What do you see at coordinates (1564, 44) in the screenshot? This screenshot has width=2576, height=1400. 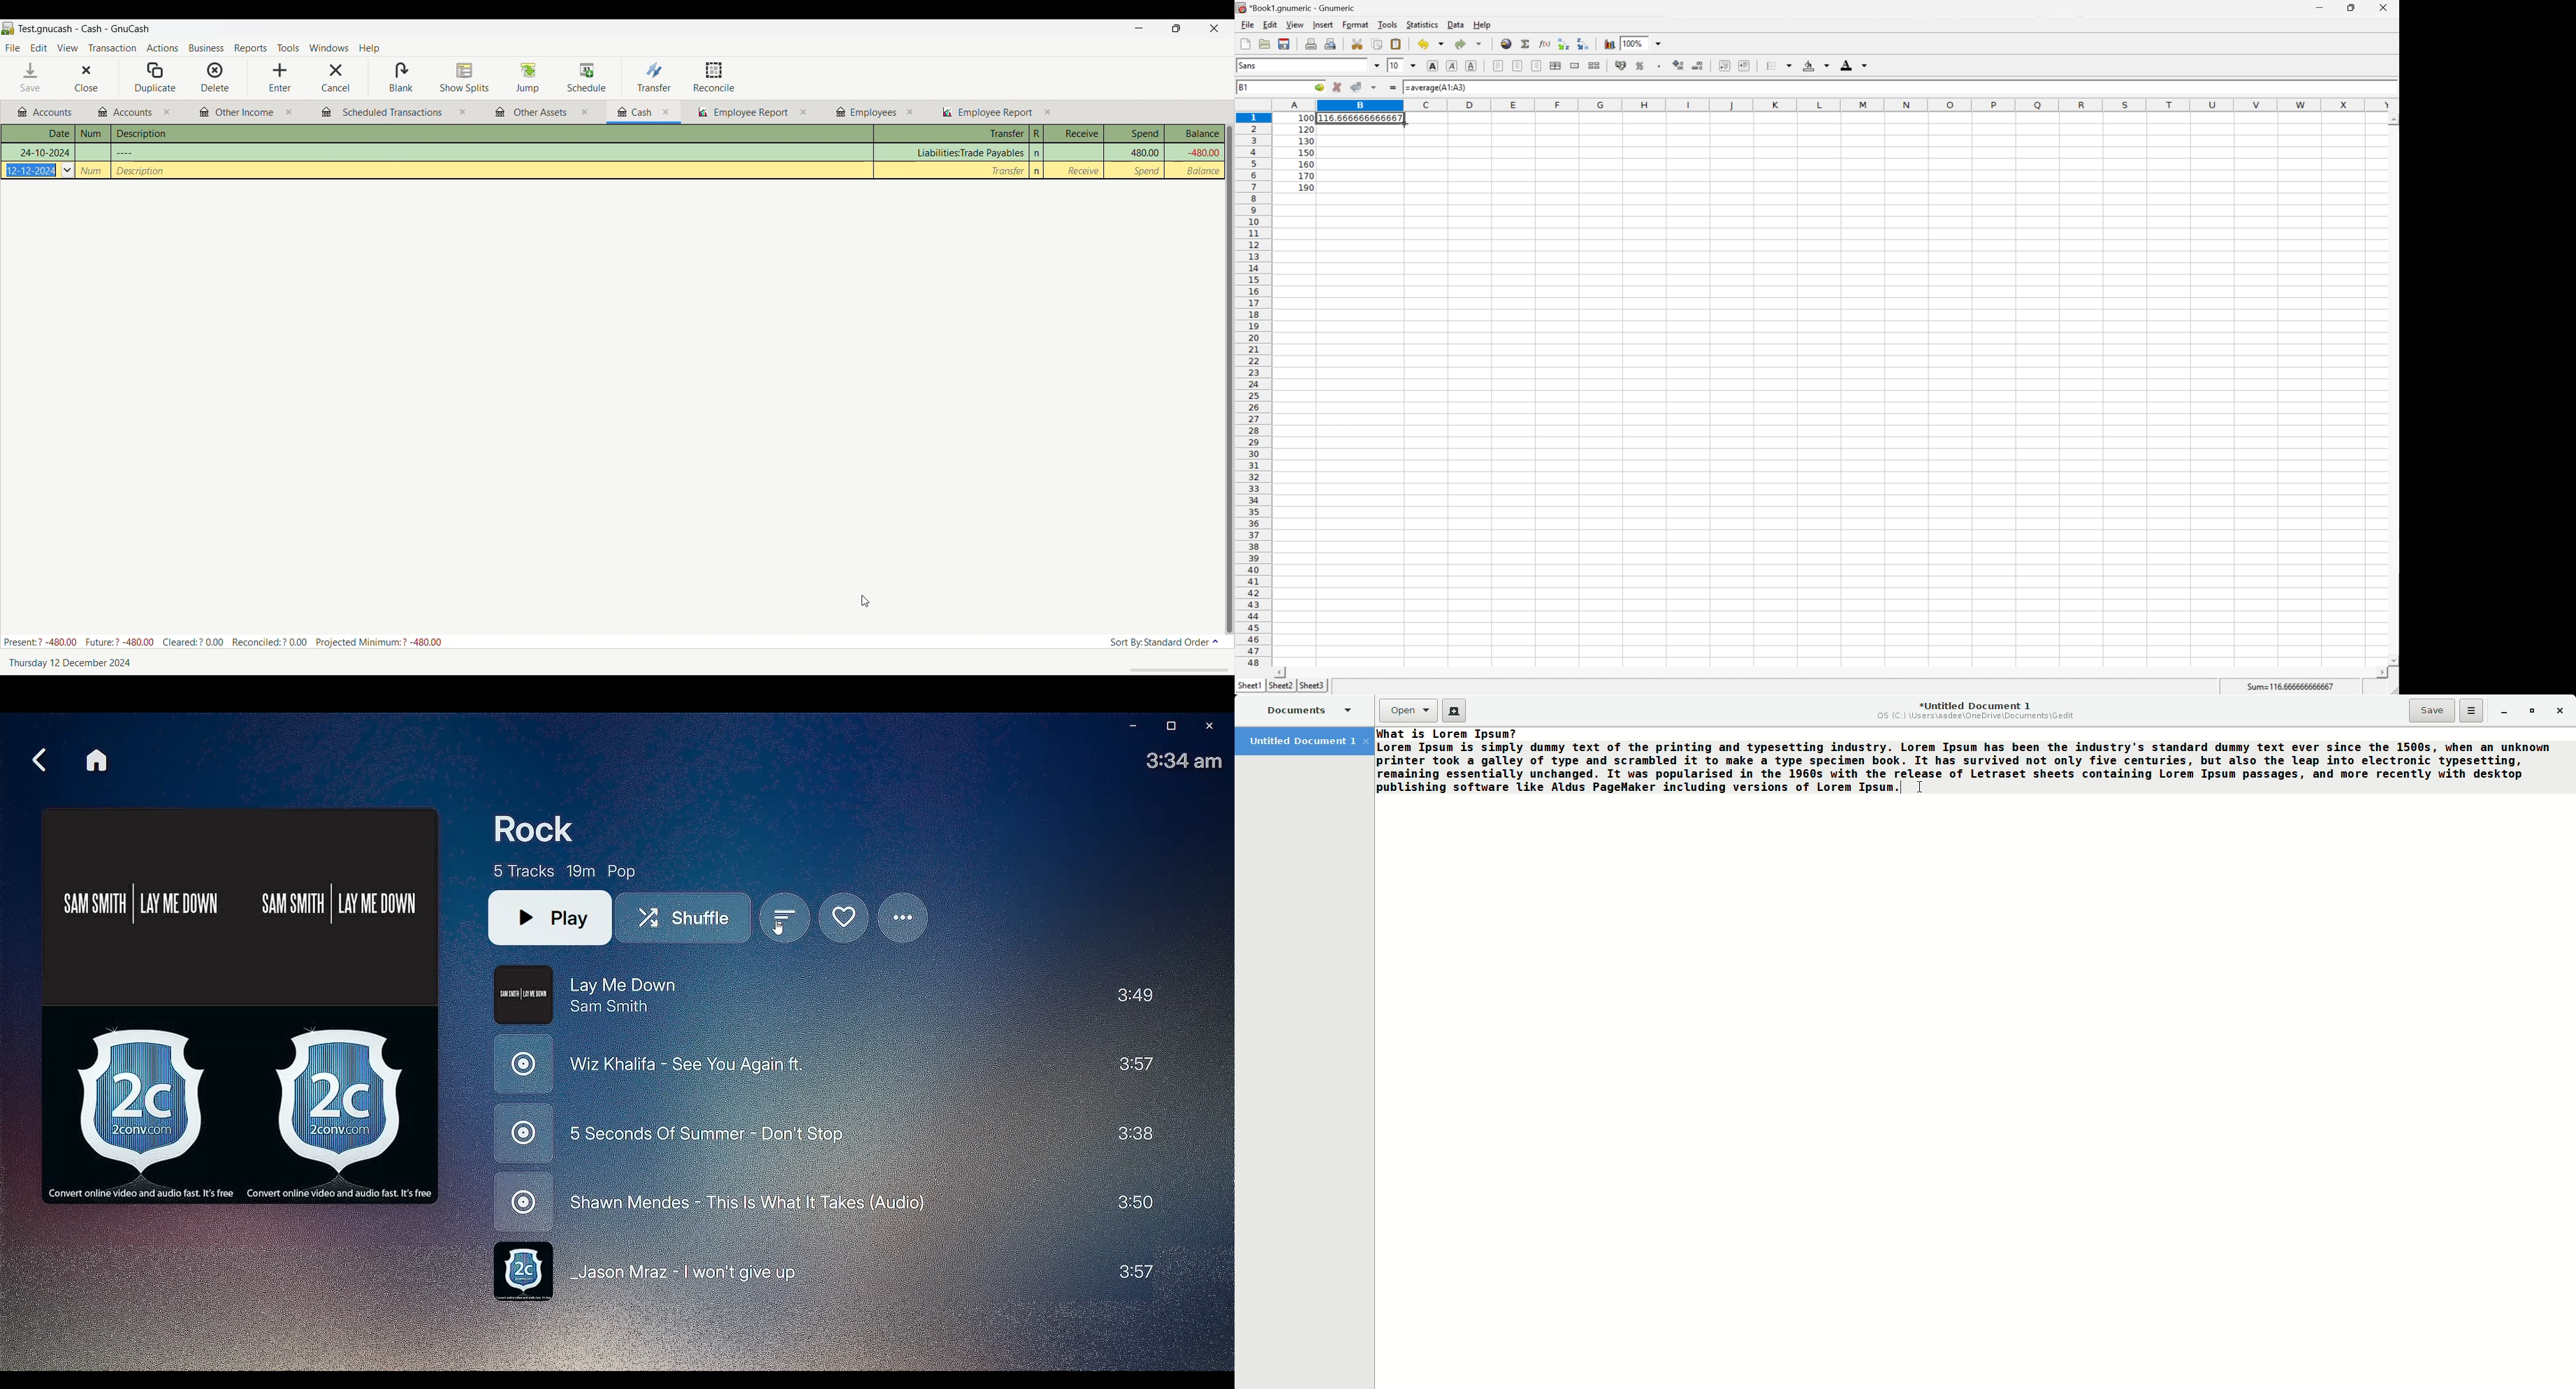 I see `Sort the selected region in ascending order based on the first column selected` at bounding box center [1564, 44].